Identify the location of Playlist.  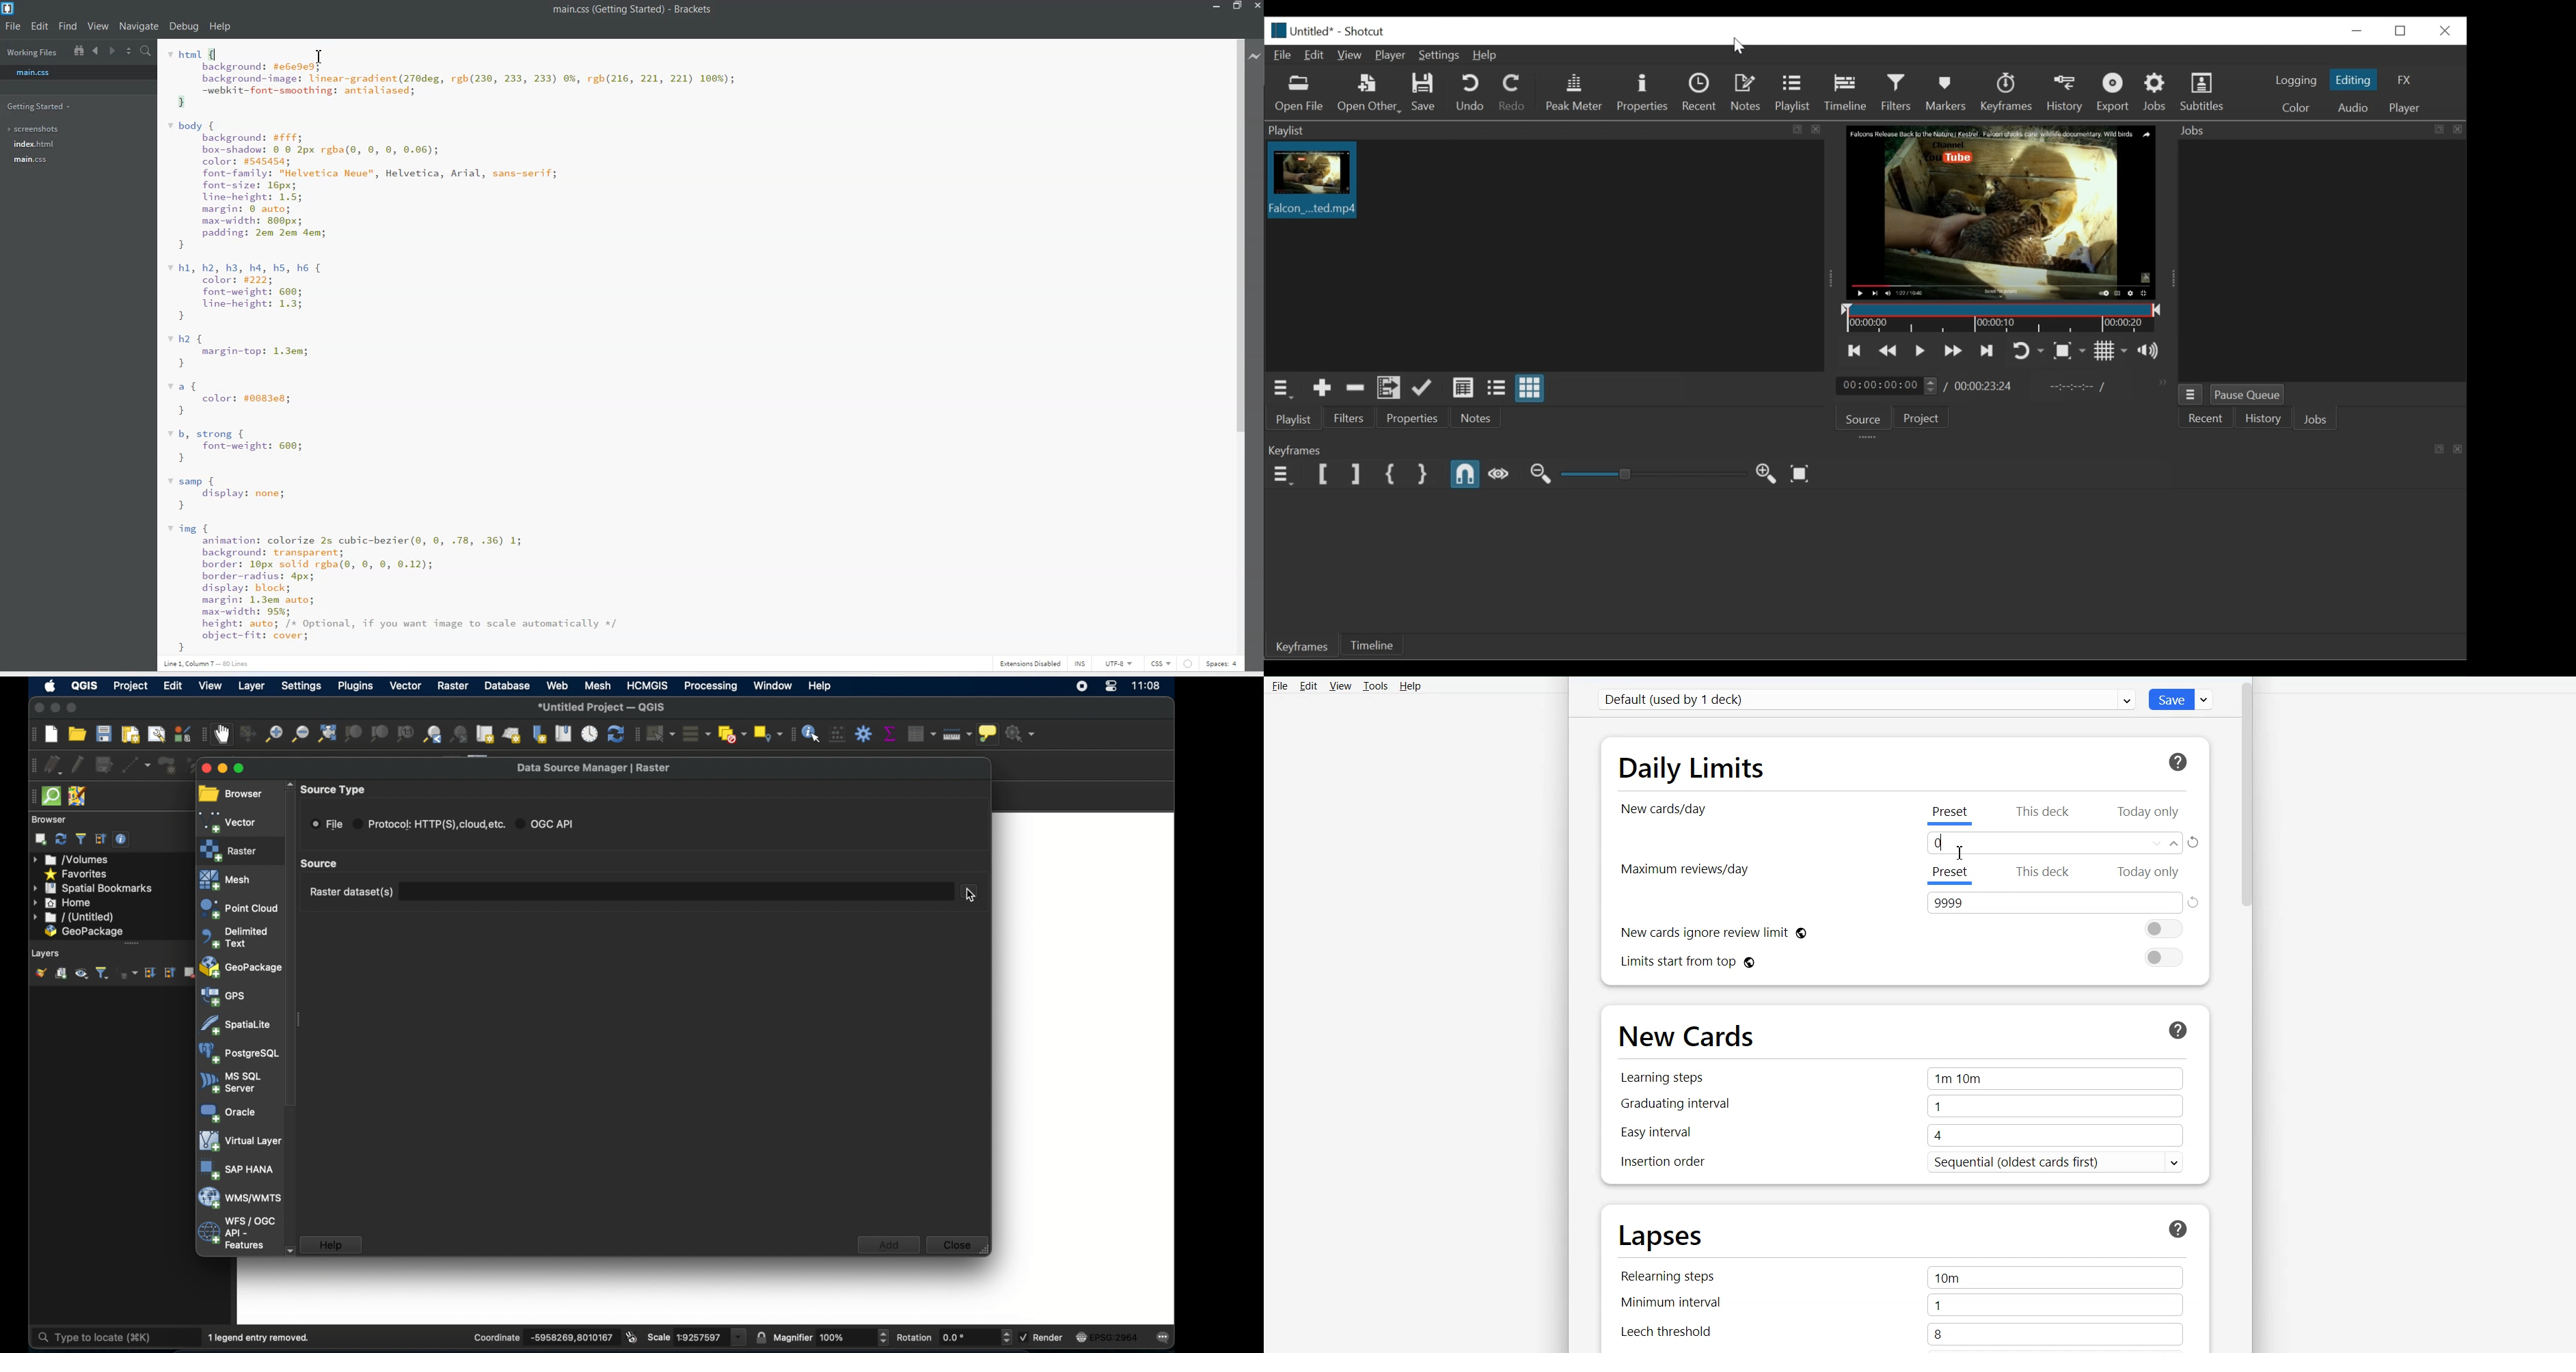
(1295, 420).